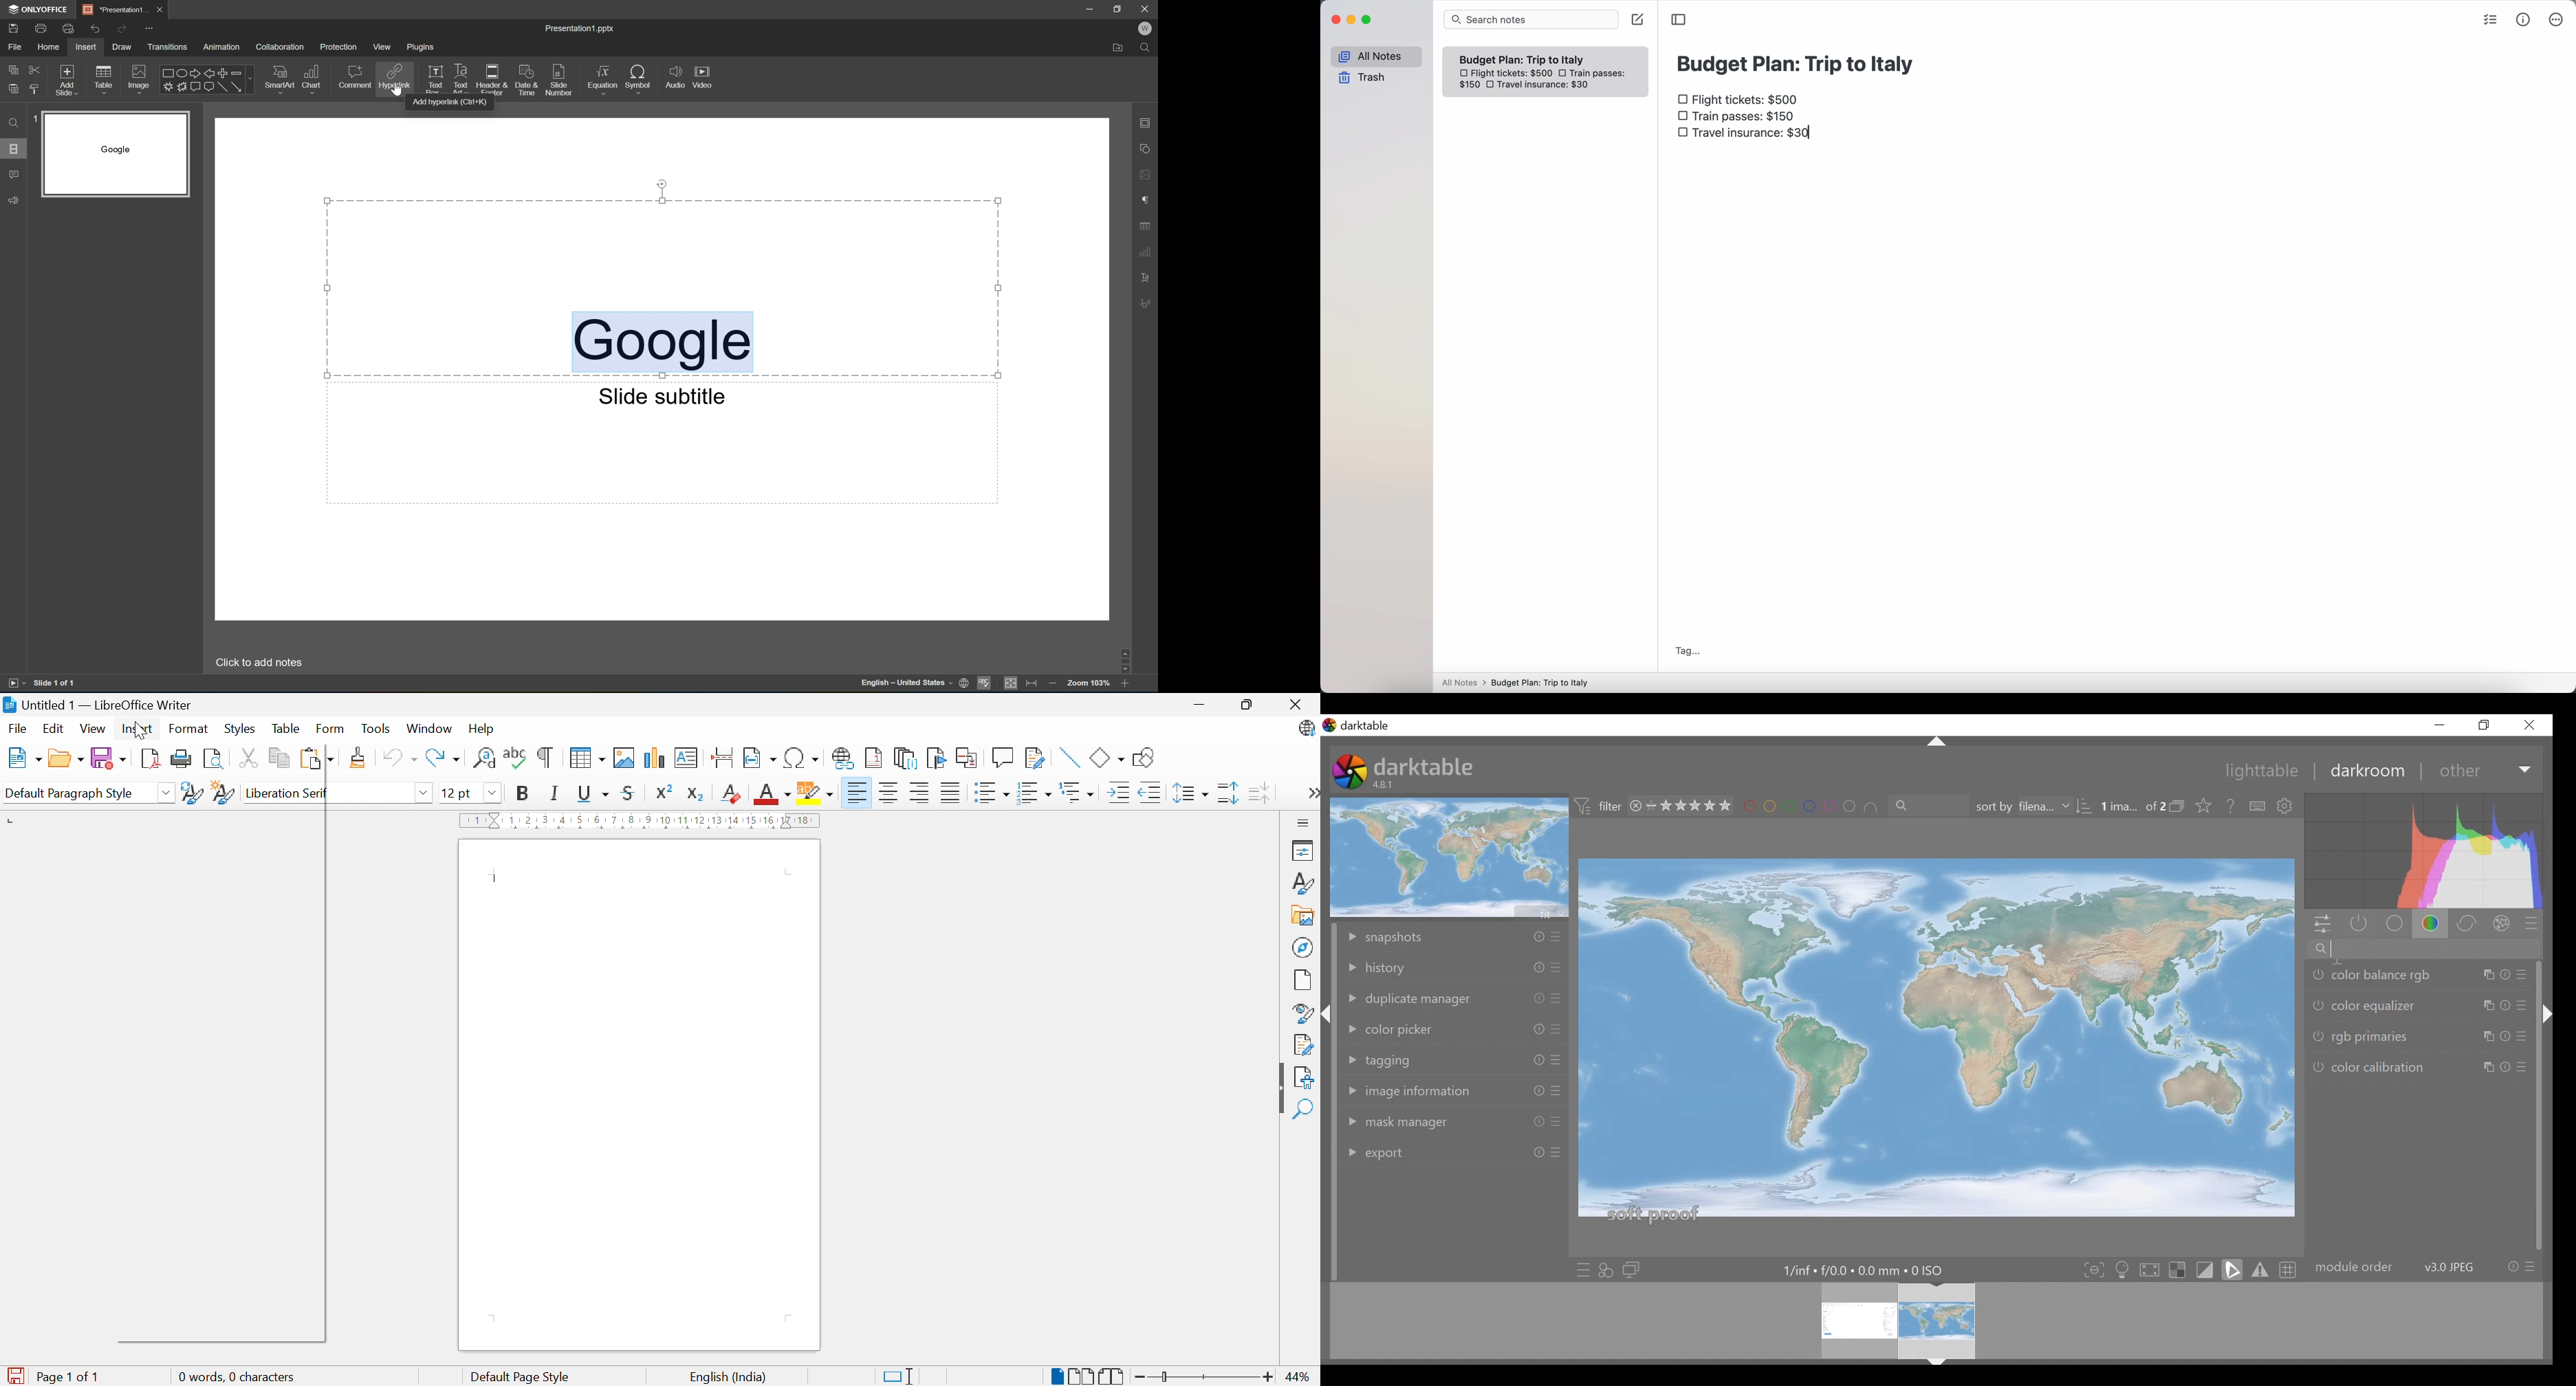  I want to click on Drop down, so click(169, 793).